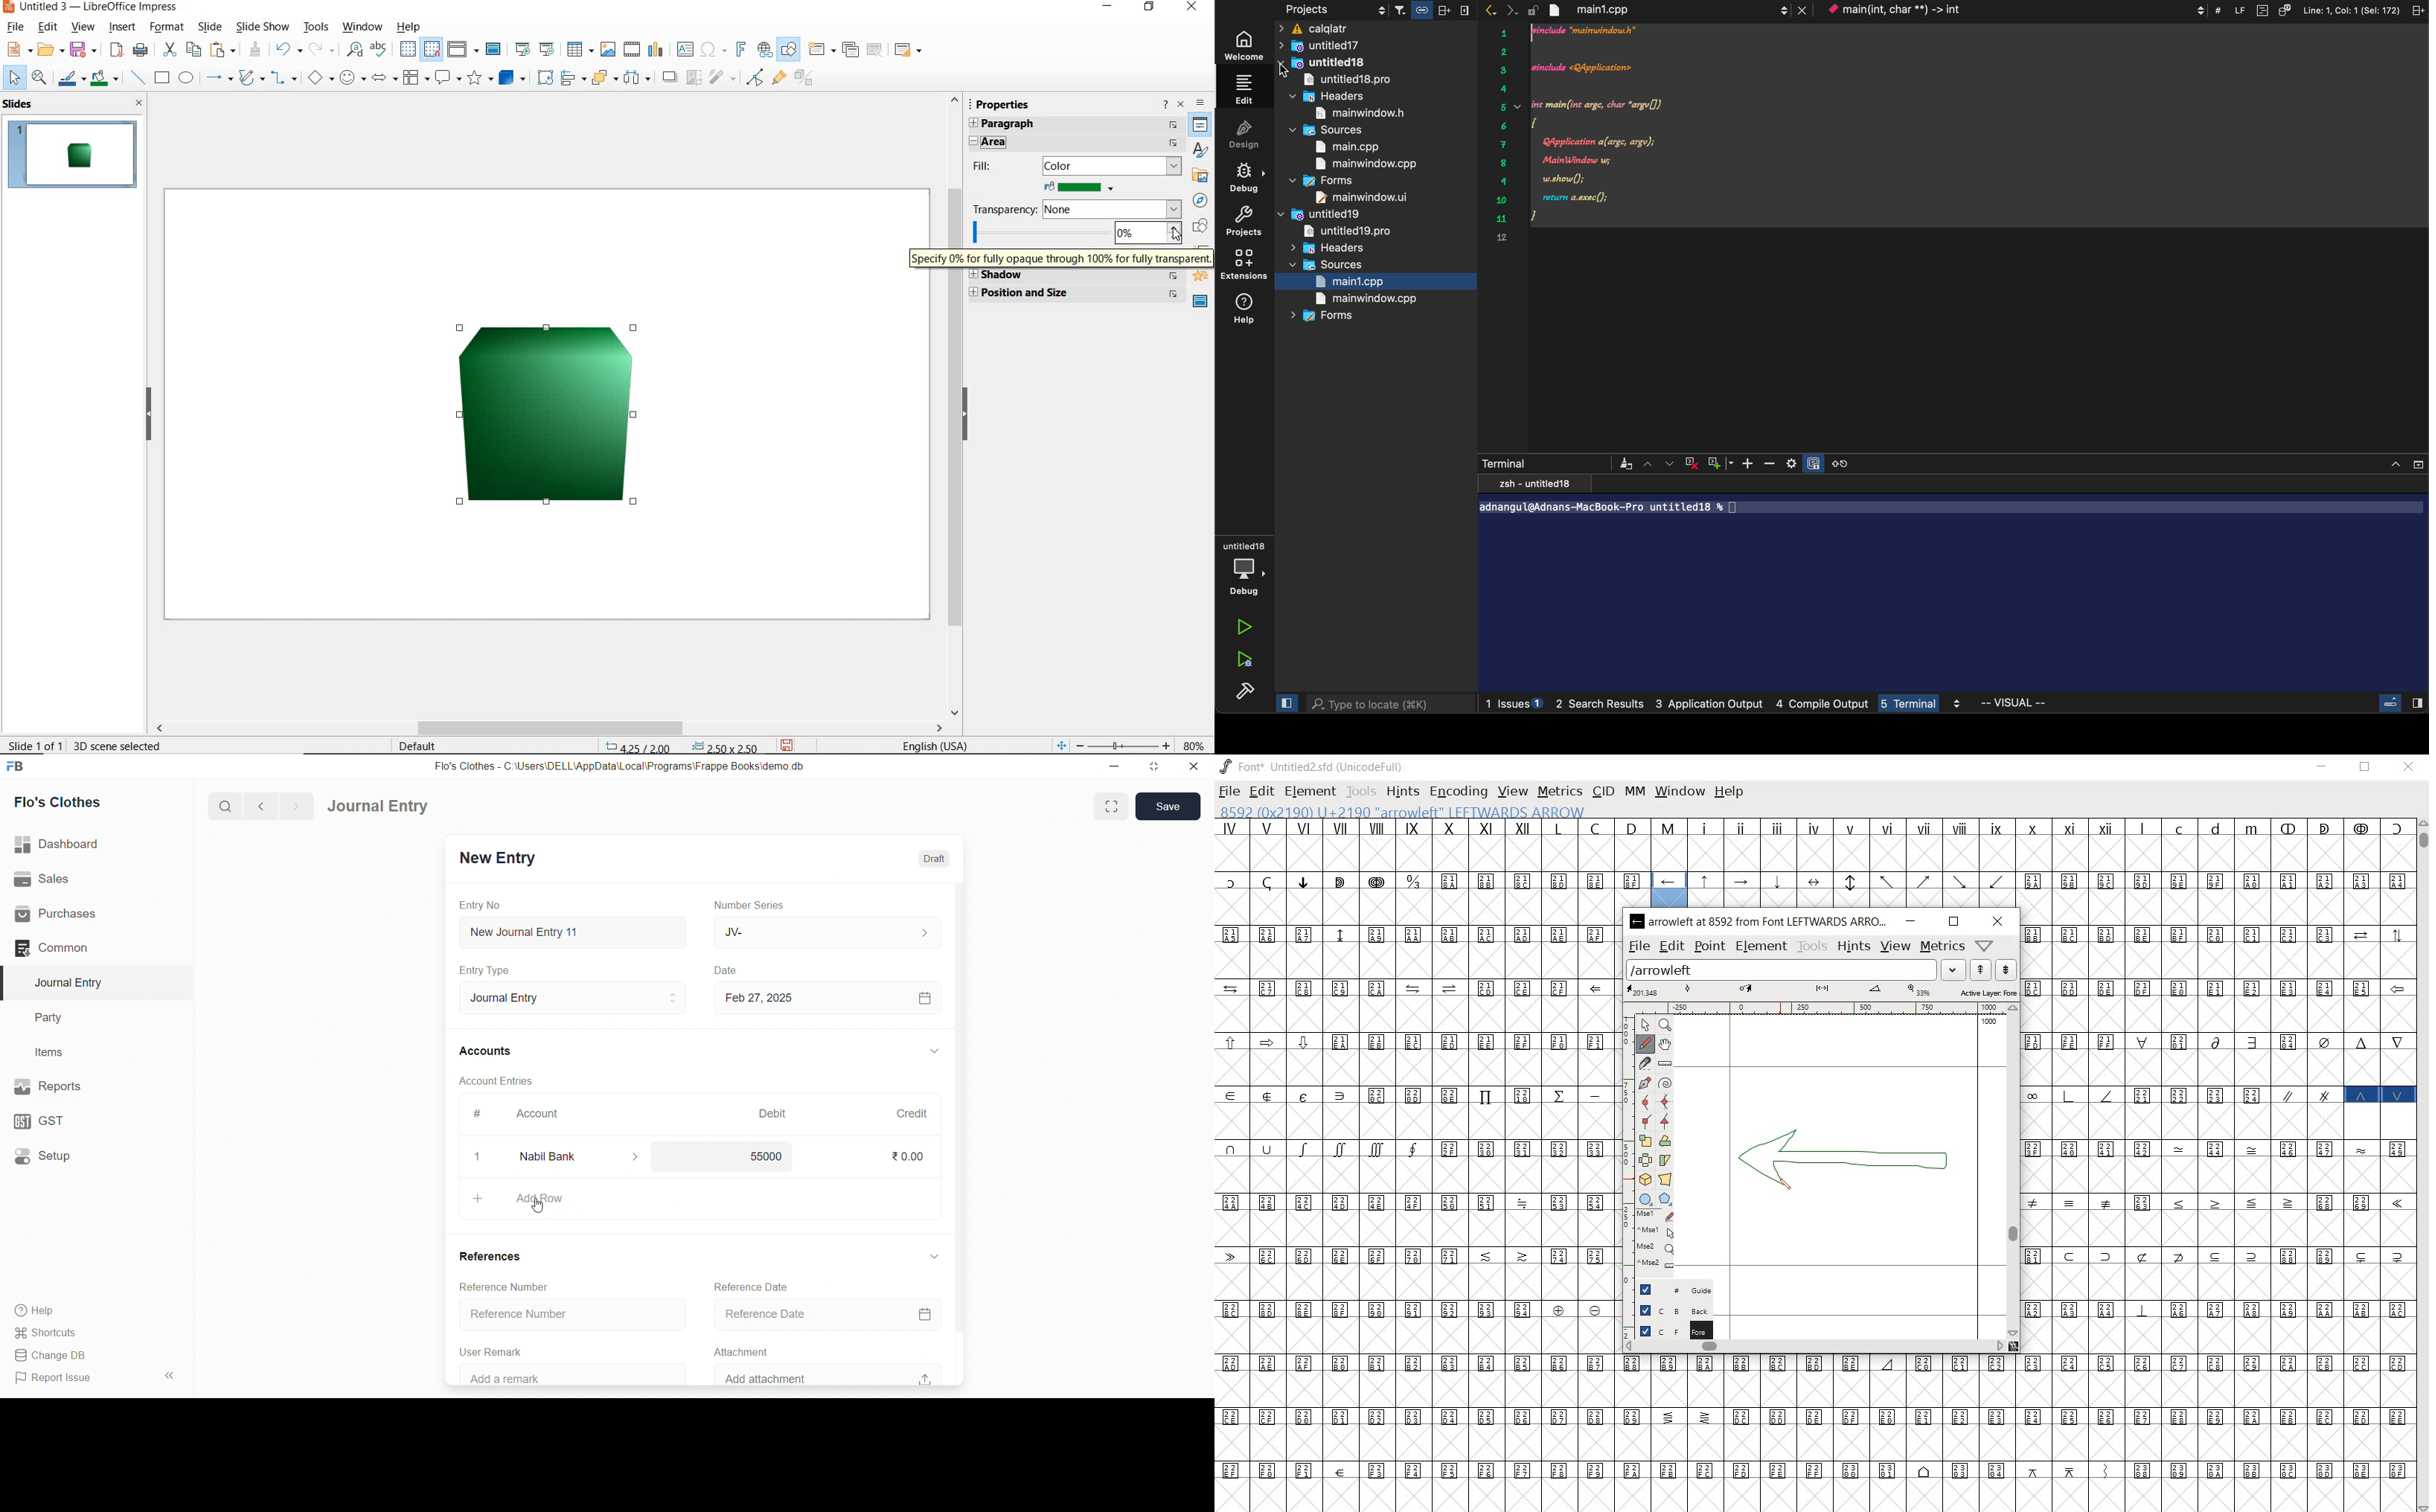 The image size is (2436, 1512). Describe the element at coordinates (421, 745) in the screenshot. I see `DEFAULT` at that location.